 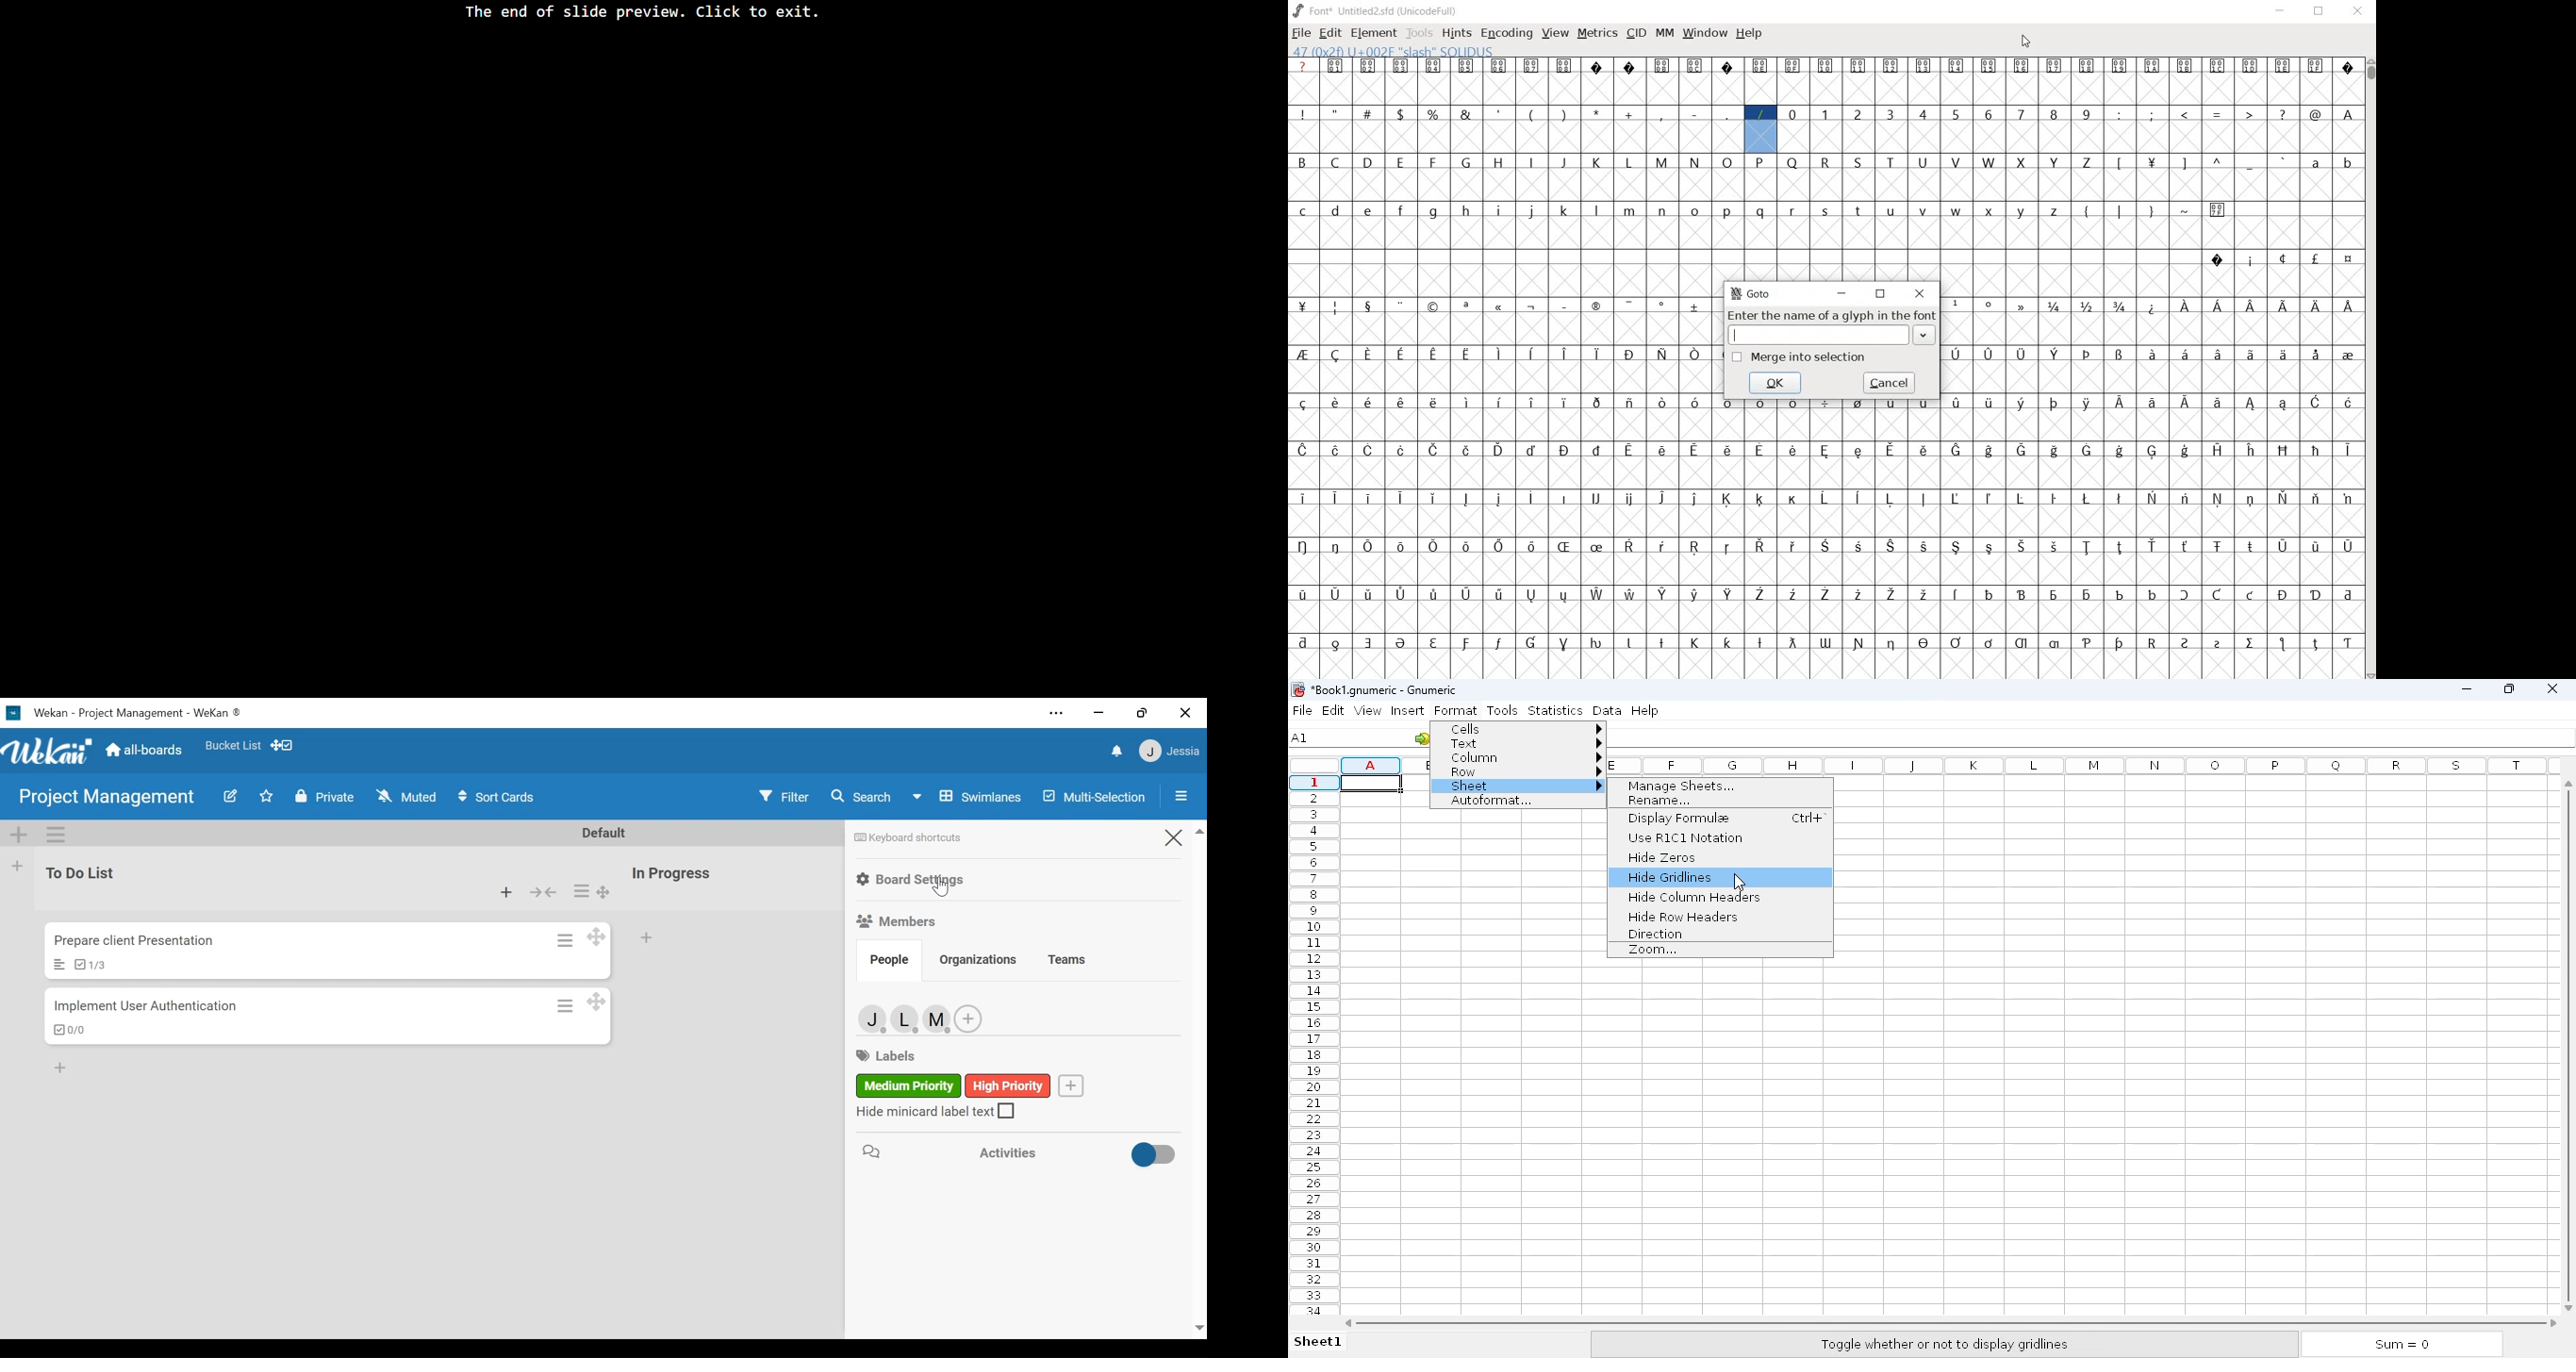 What do you see at coordinates (1597, 32) in the screenshot?
I see `METRICS` at bounding box center [1597, 32].